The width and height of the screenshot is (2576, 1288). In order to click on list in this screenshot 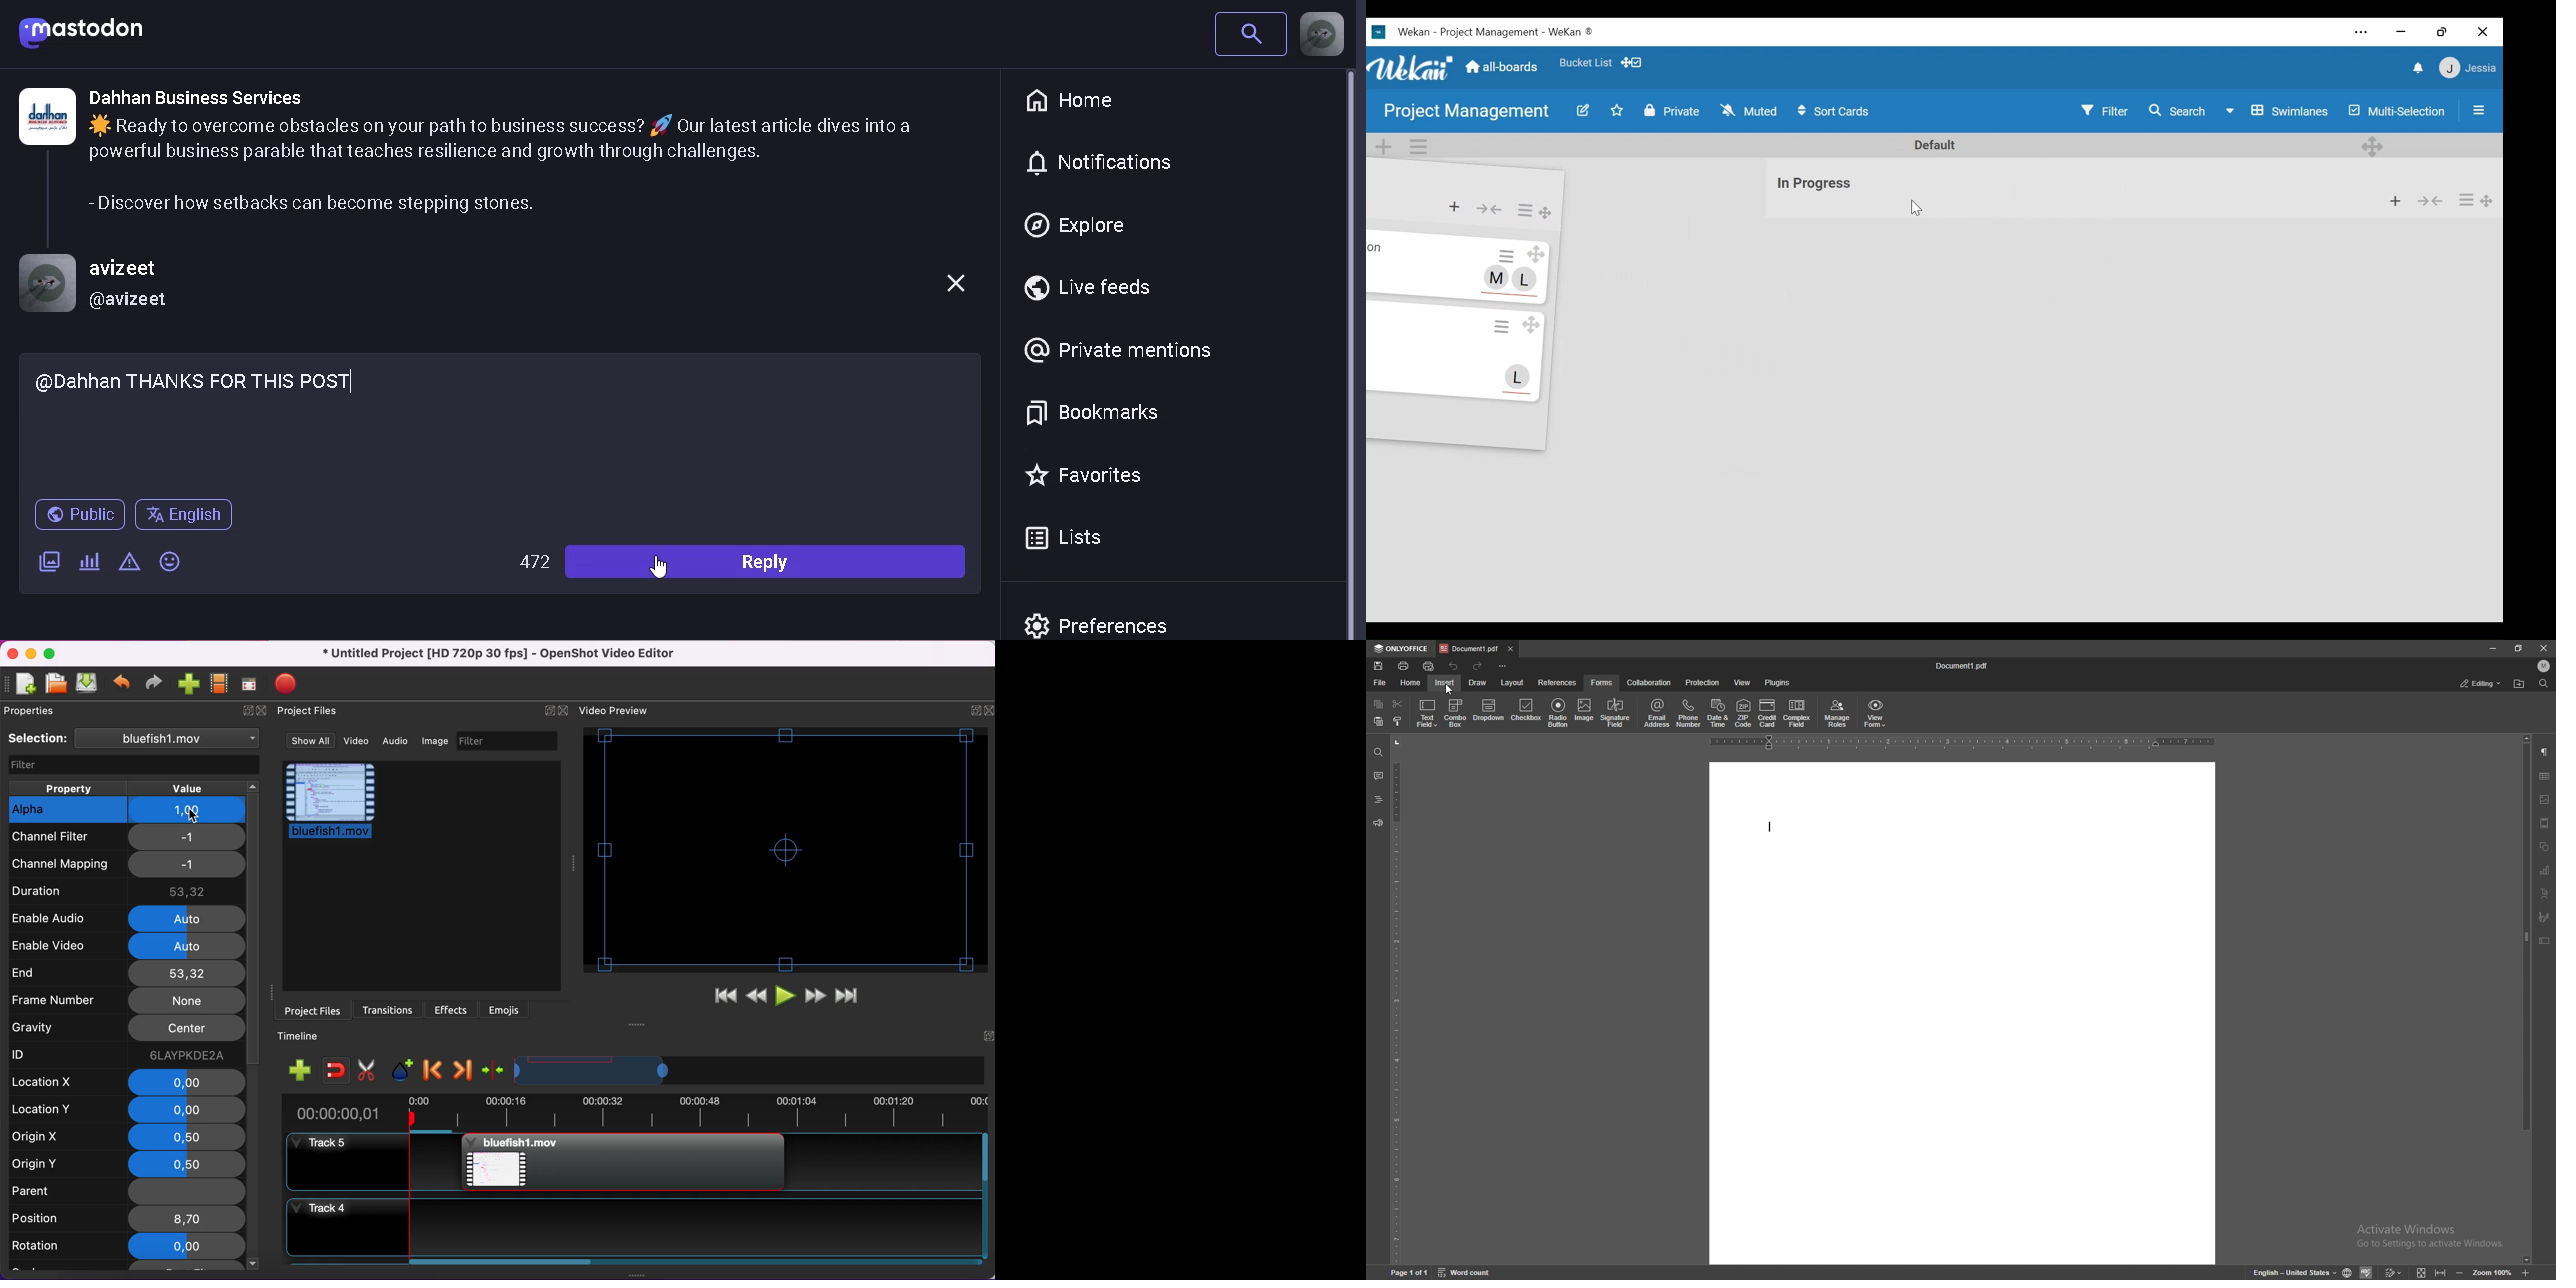, I will do `click(1856, 188)`.